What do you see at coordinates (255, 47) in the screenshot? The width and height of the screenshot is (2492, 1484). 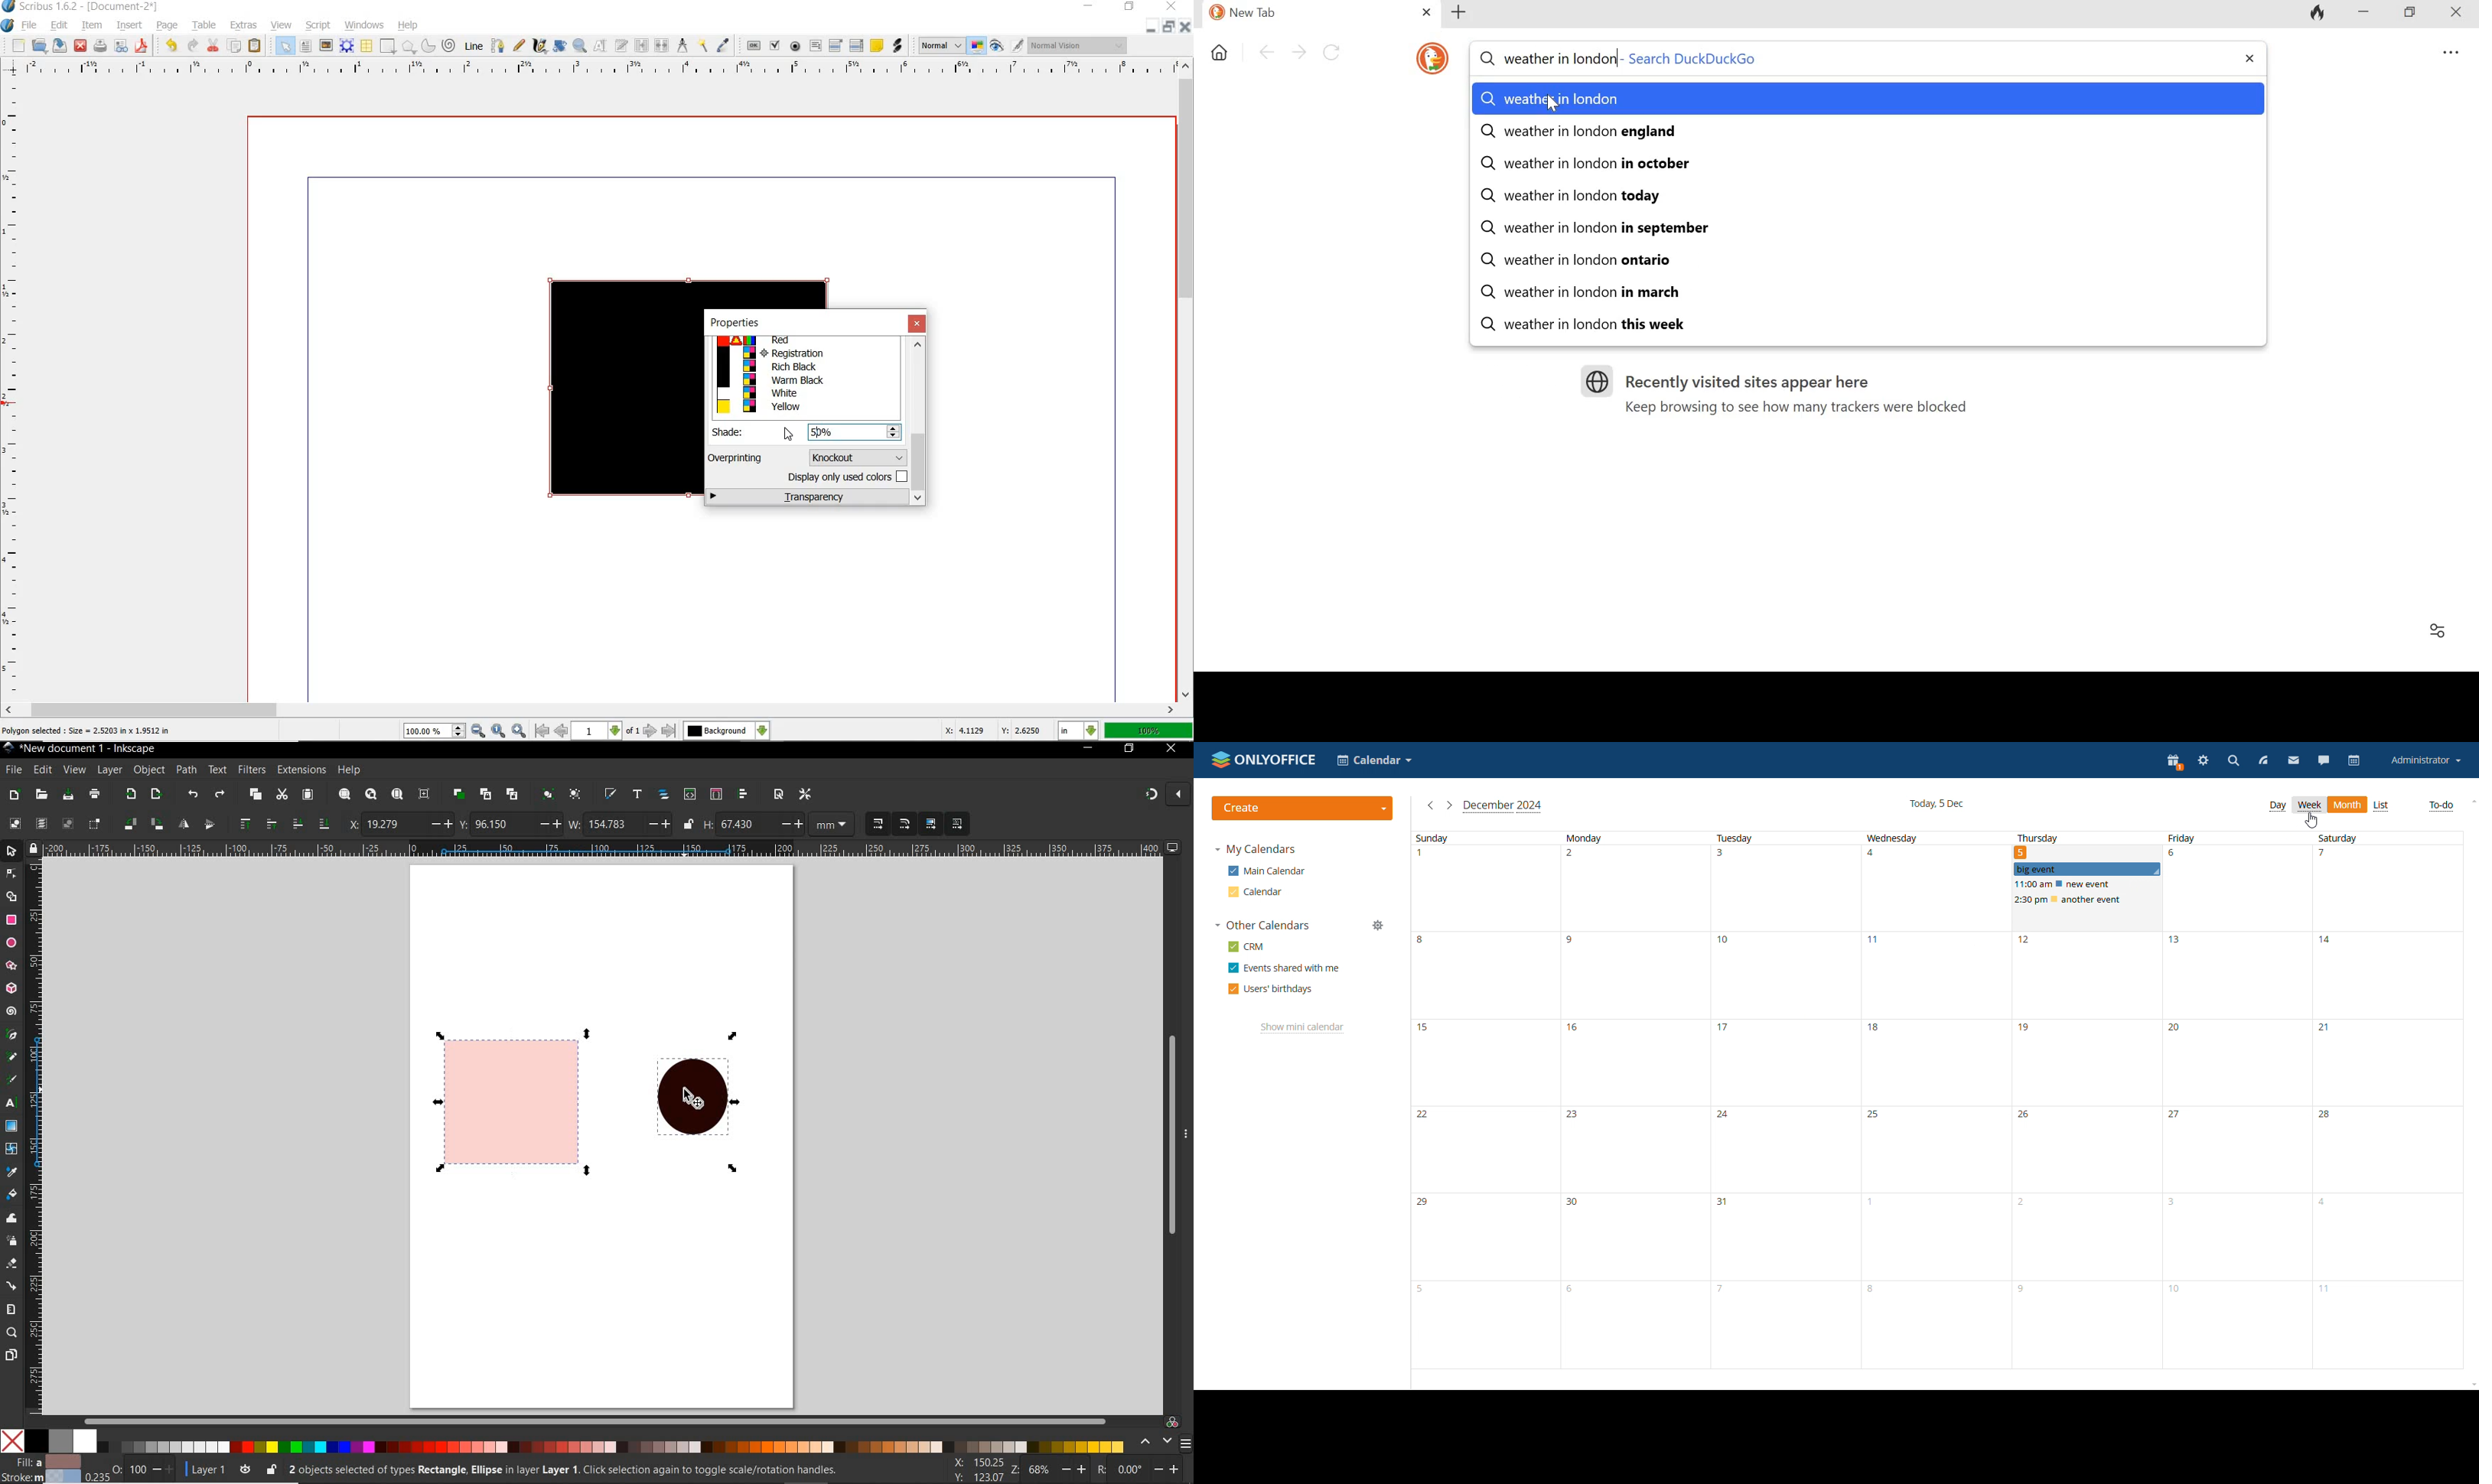 I see `paste` at bounding box center [255, 47].